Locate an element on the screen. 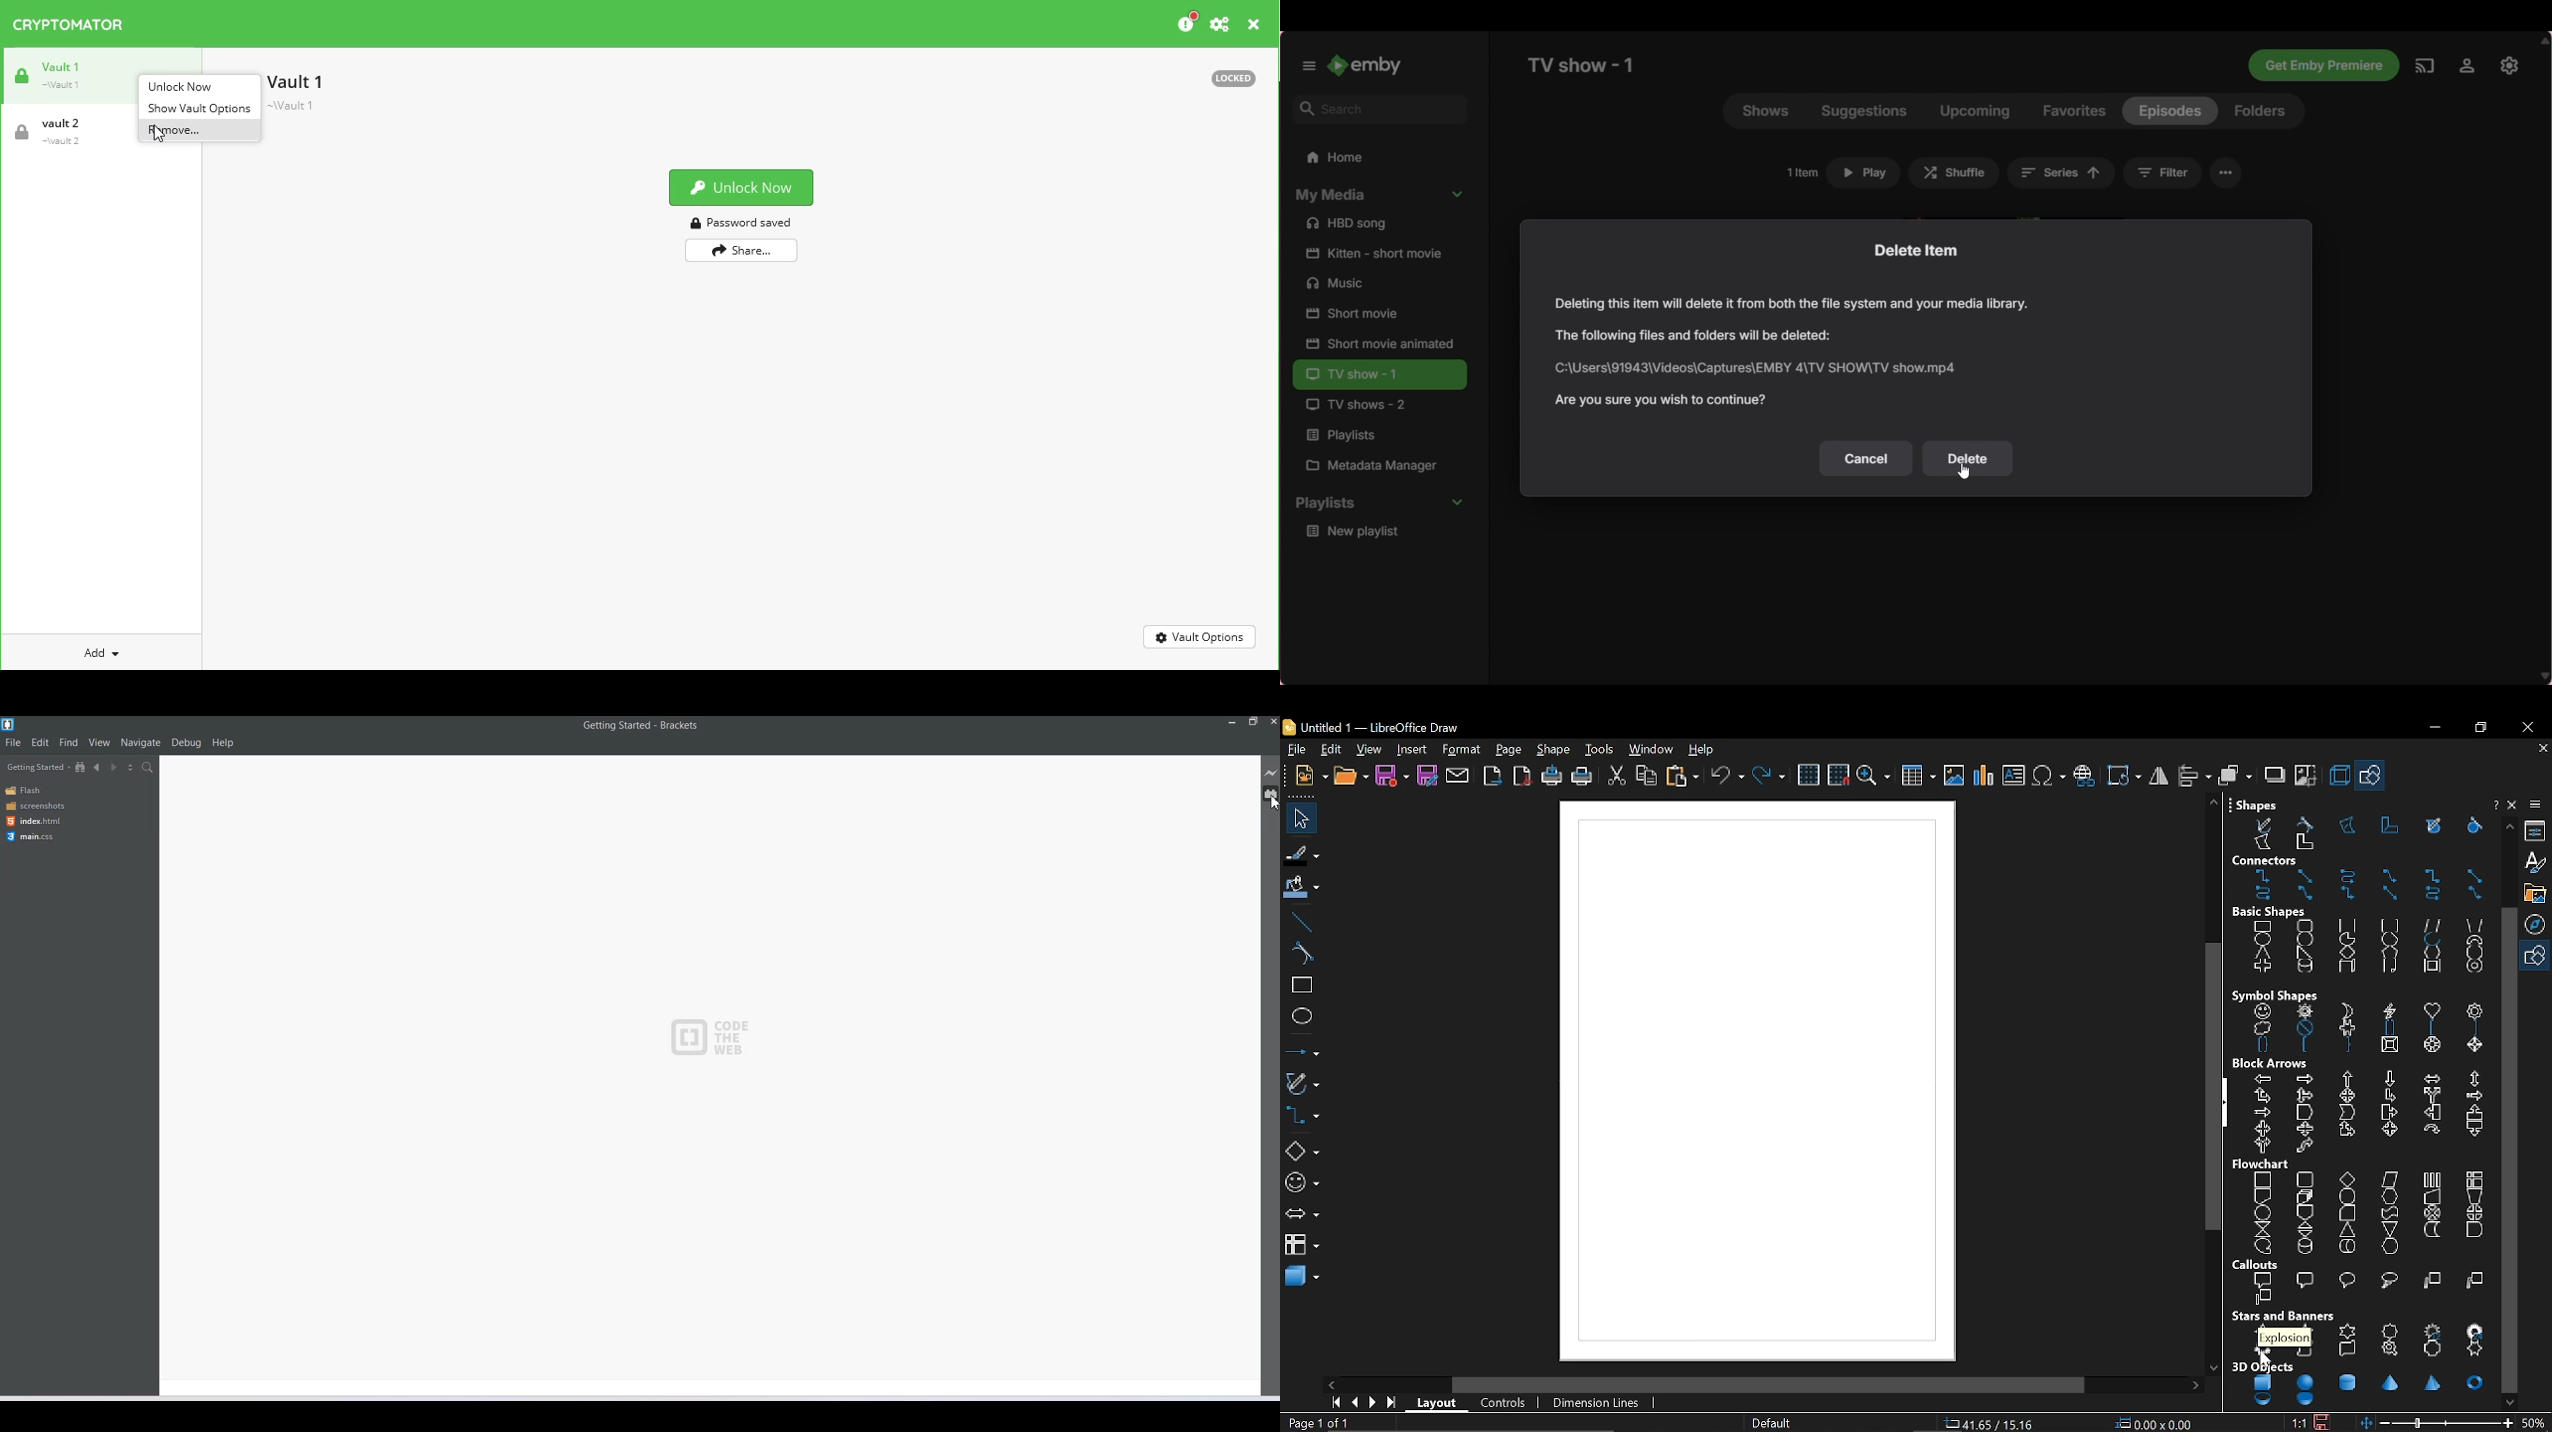 The image size is (2576, 1456). File is located at coordinates (1297, 751).